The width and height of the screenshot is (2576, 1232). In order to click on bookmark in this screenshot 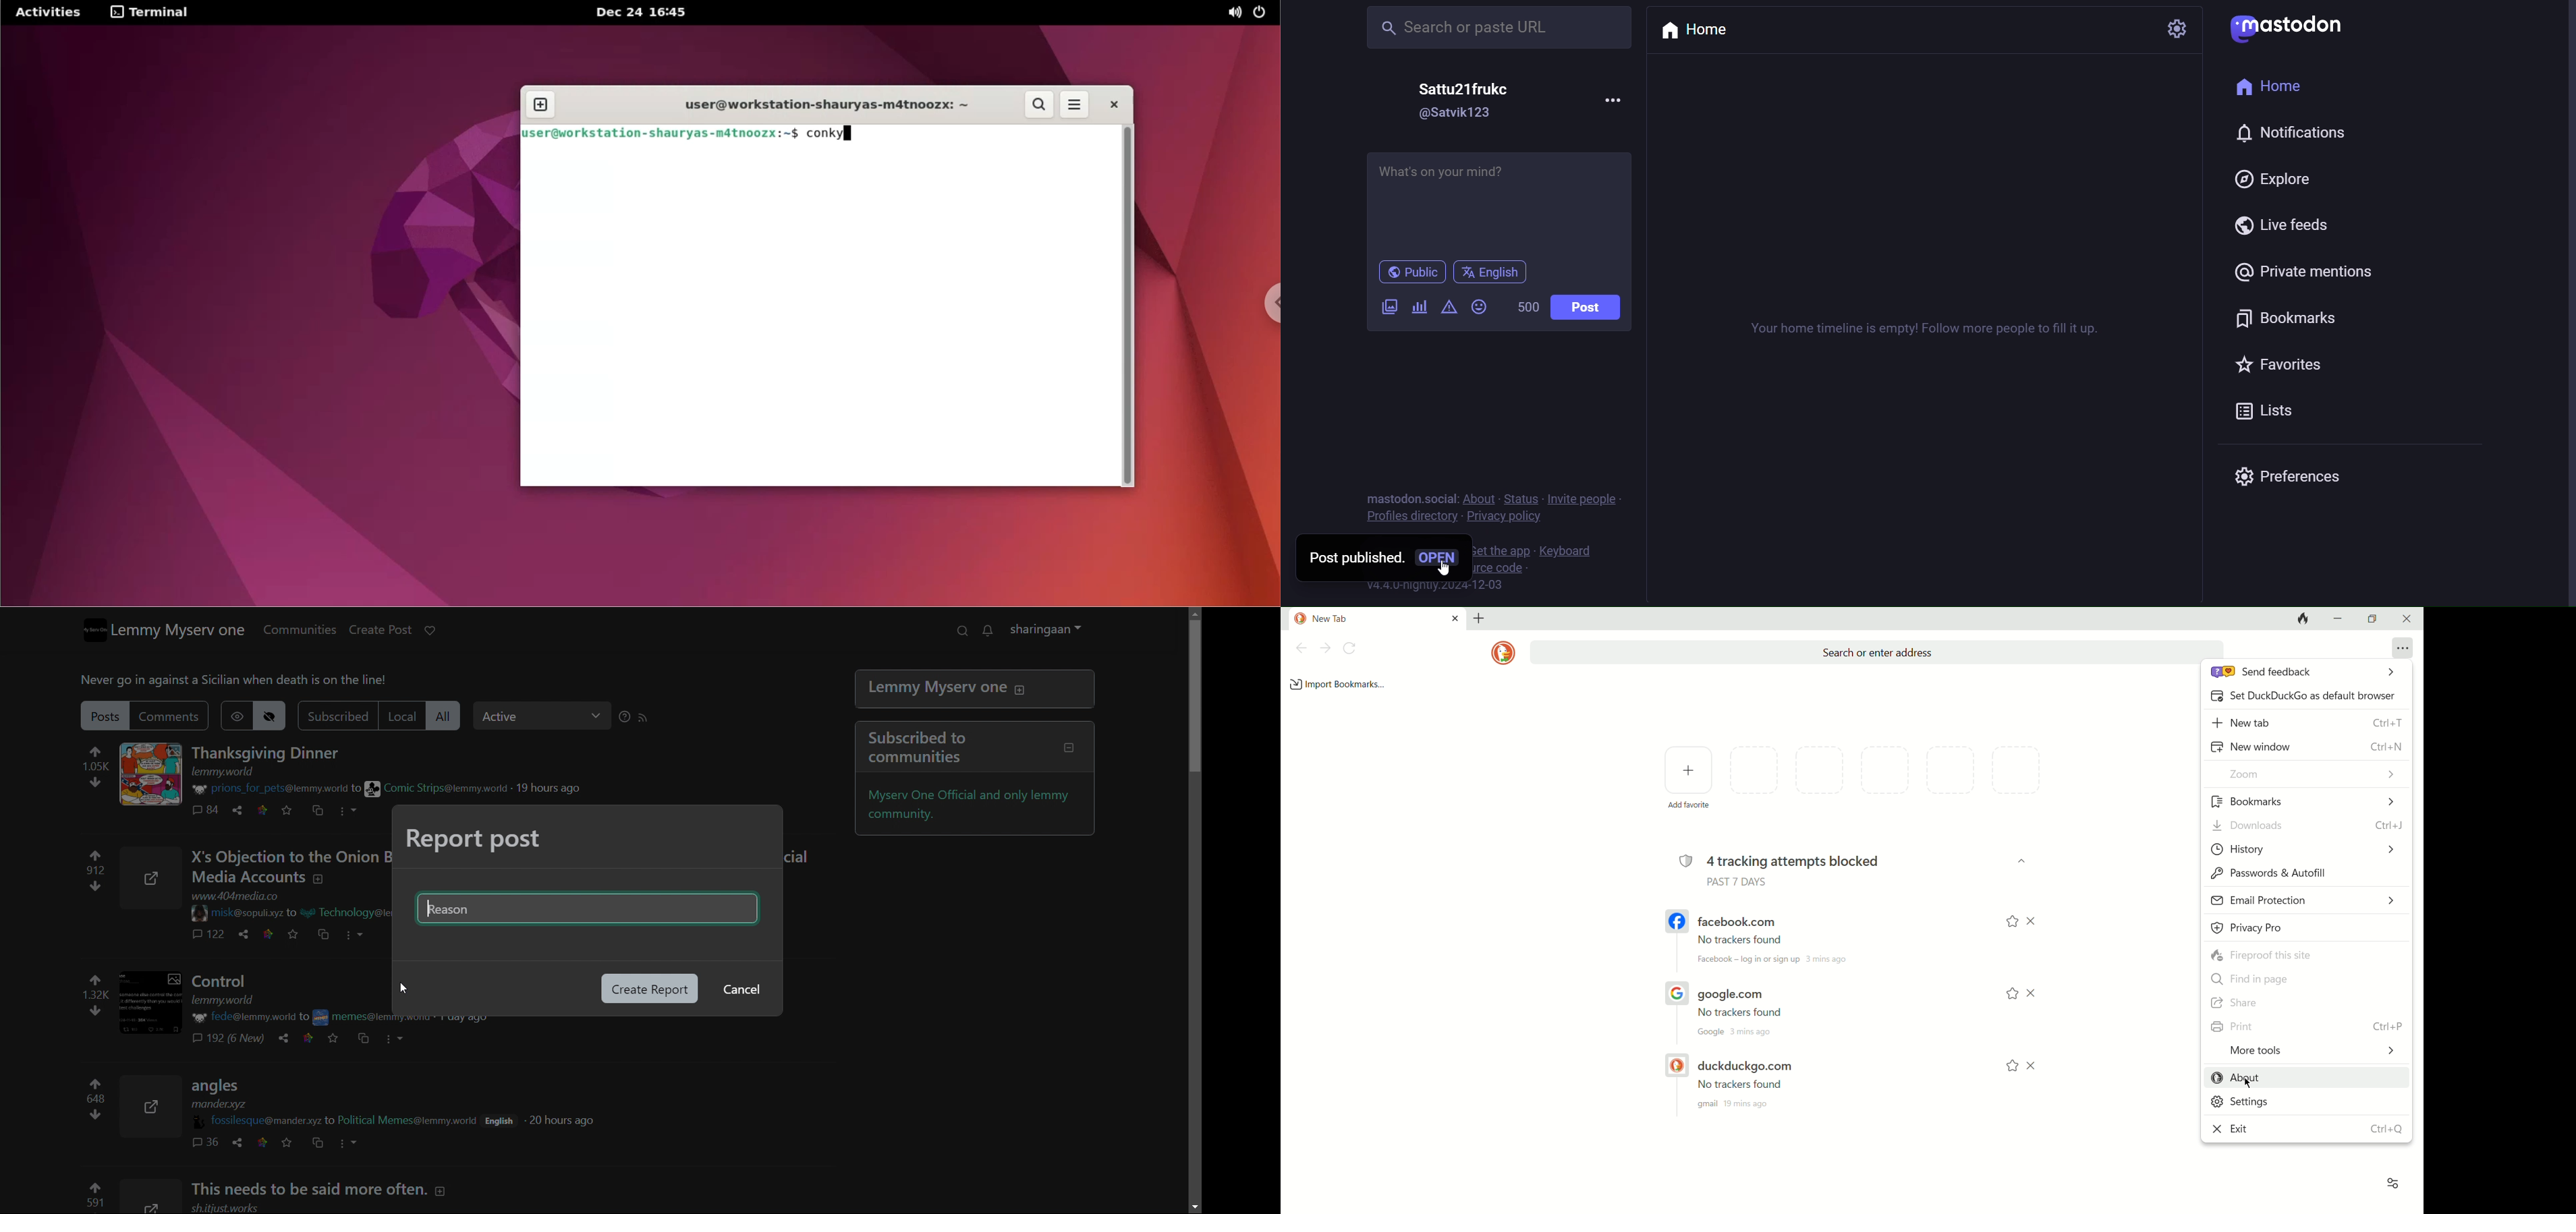, I will do `click(2285, 320)`.